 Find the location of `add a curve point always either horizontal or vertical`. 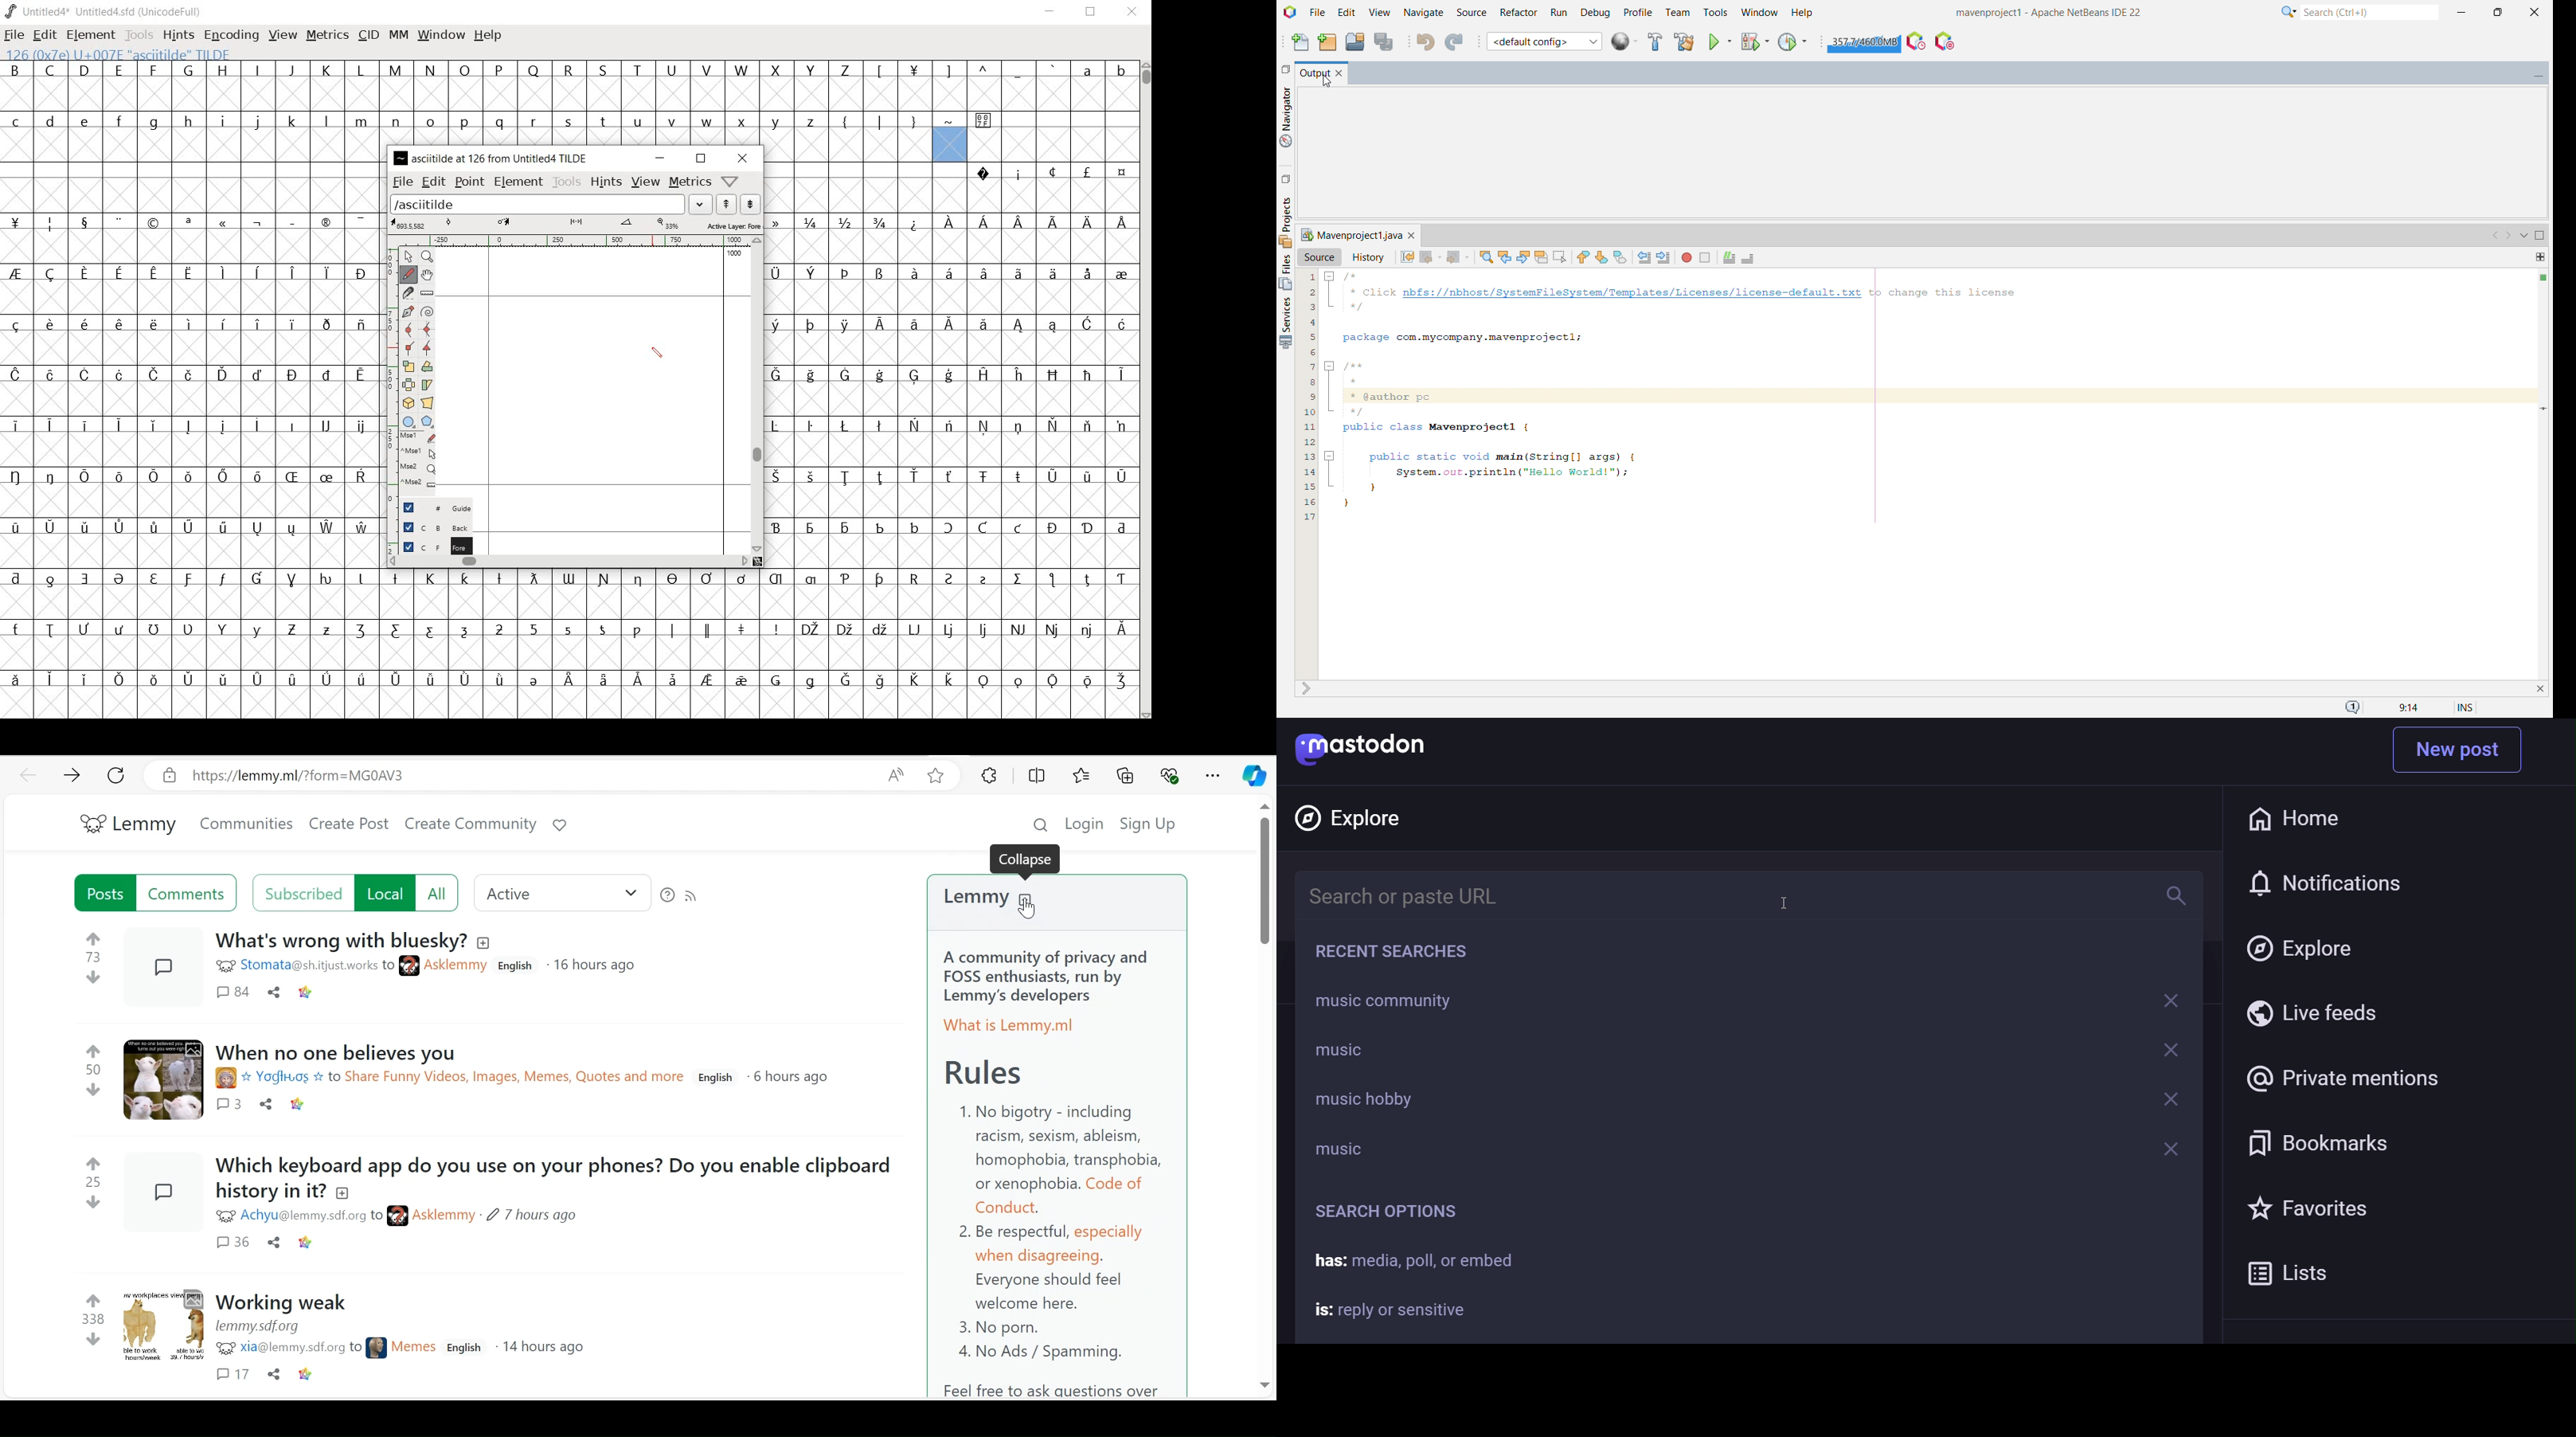

add a curve point always either horizontal or vertical is located at coordinates (428, 330).